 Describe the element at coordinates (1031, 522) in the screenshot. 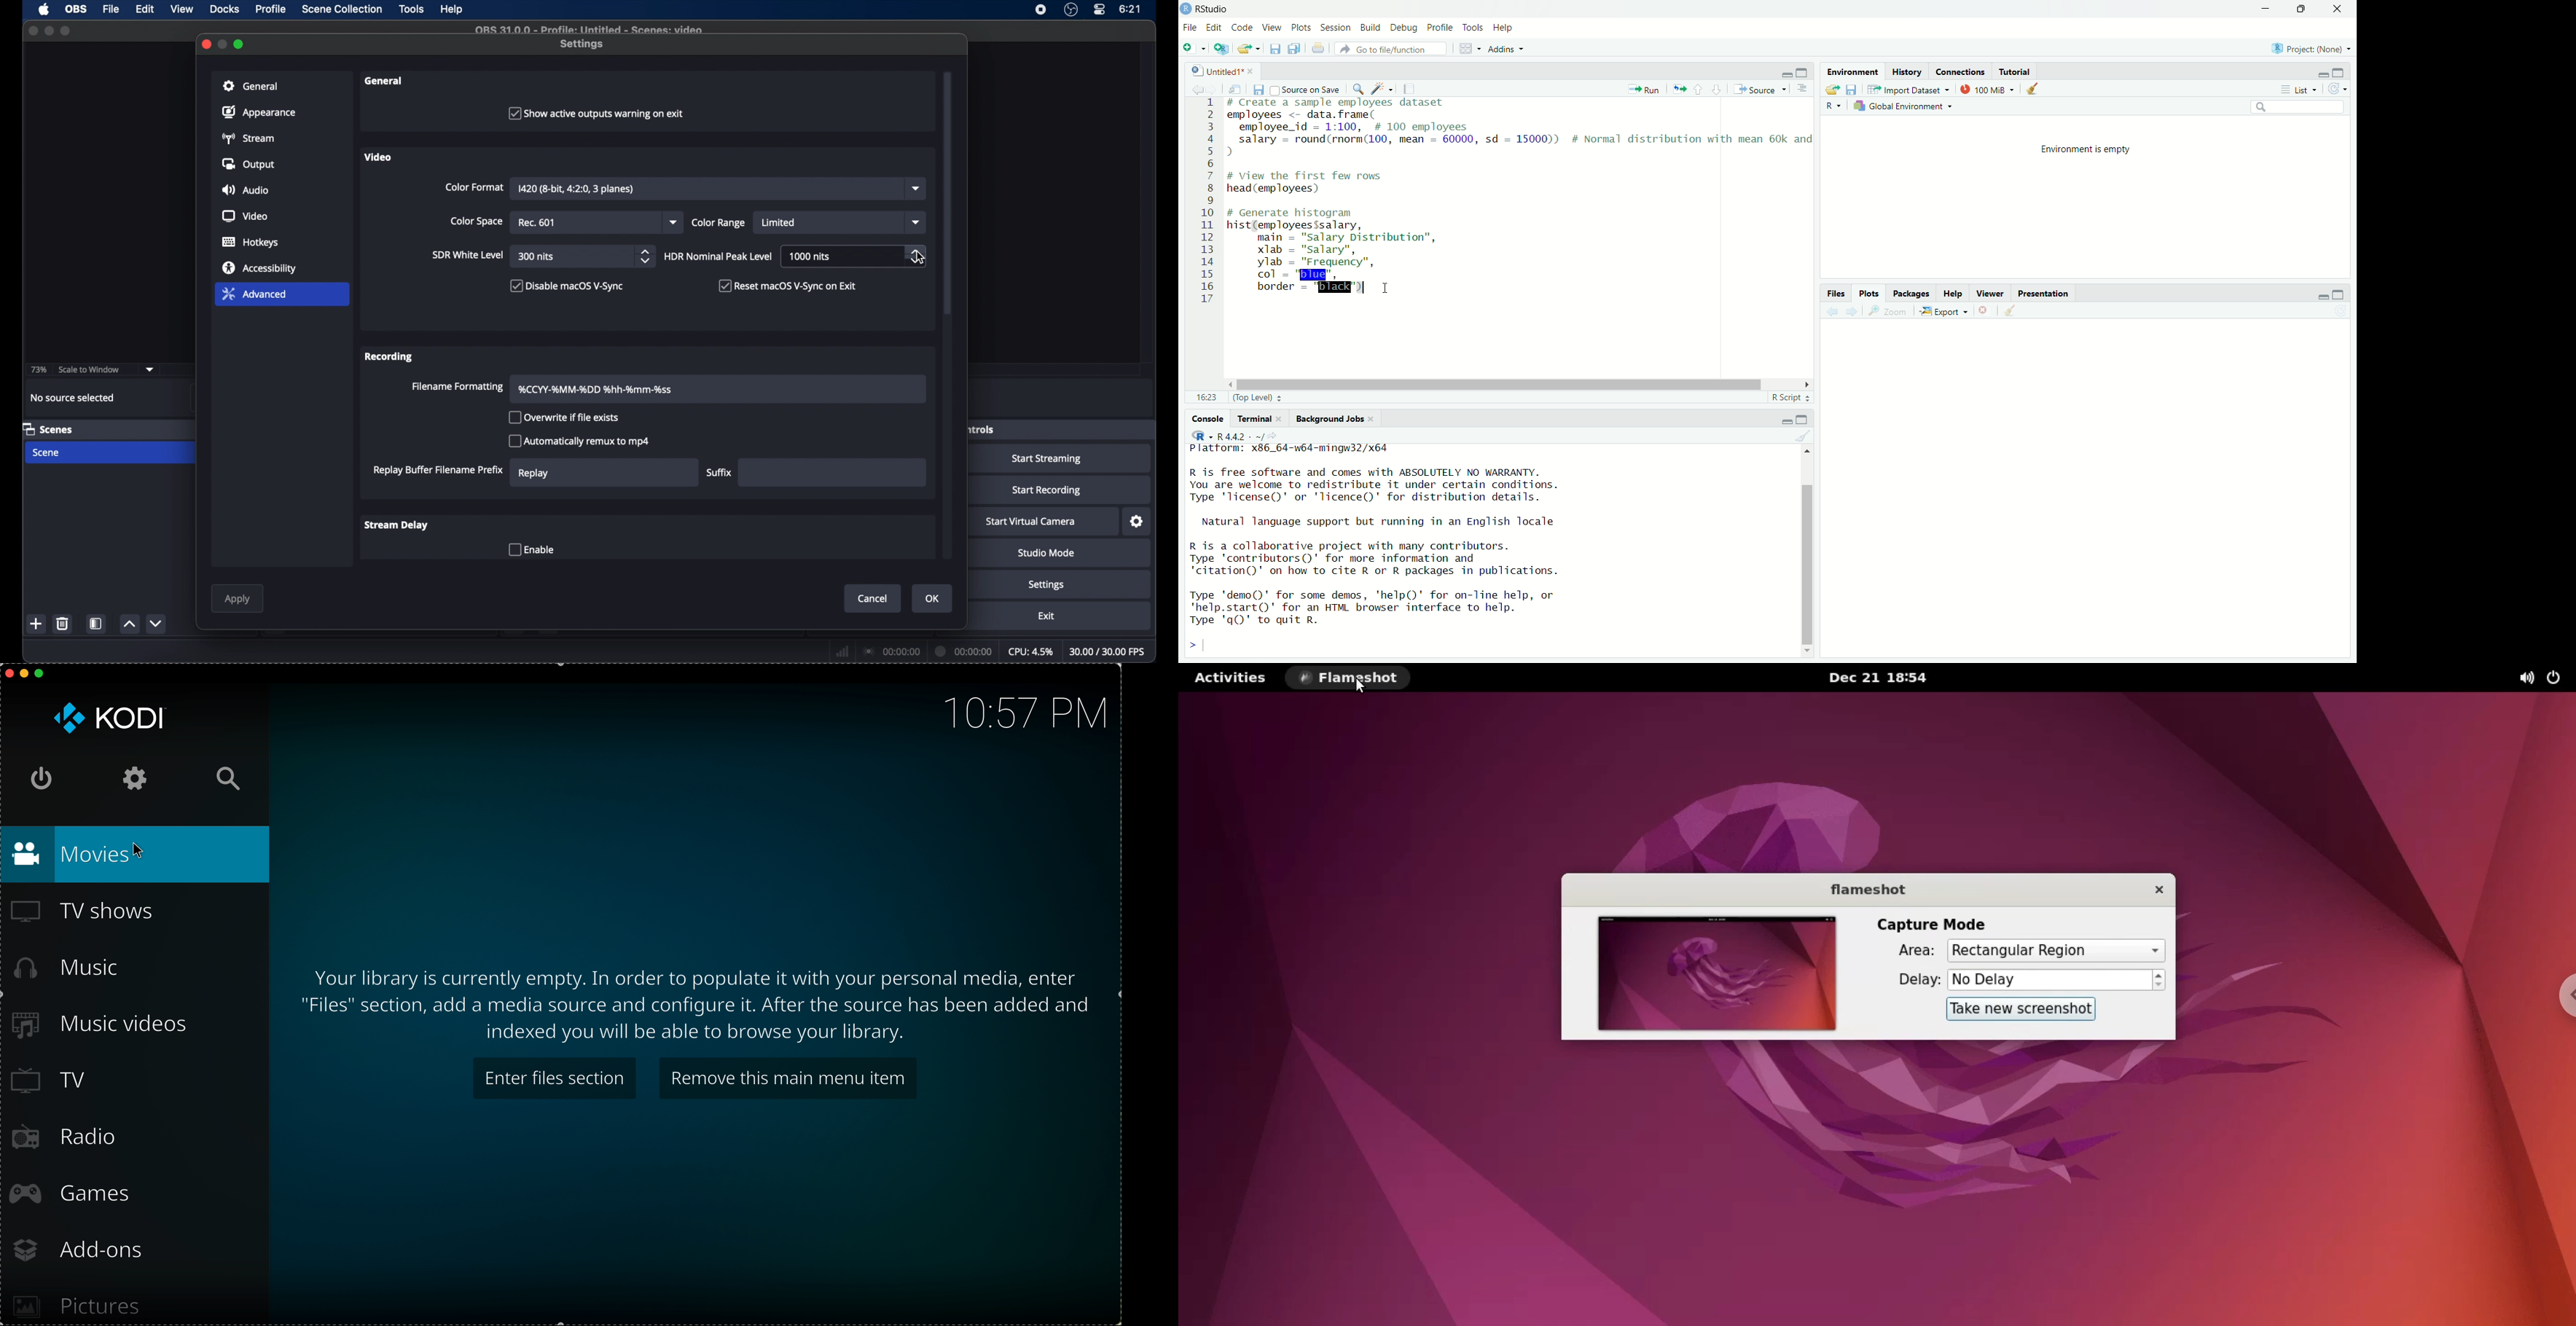

I see `start virtual camera` at that location.